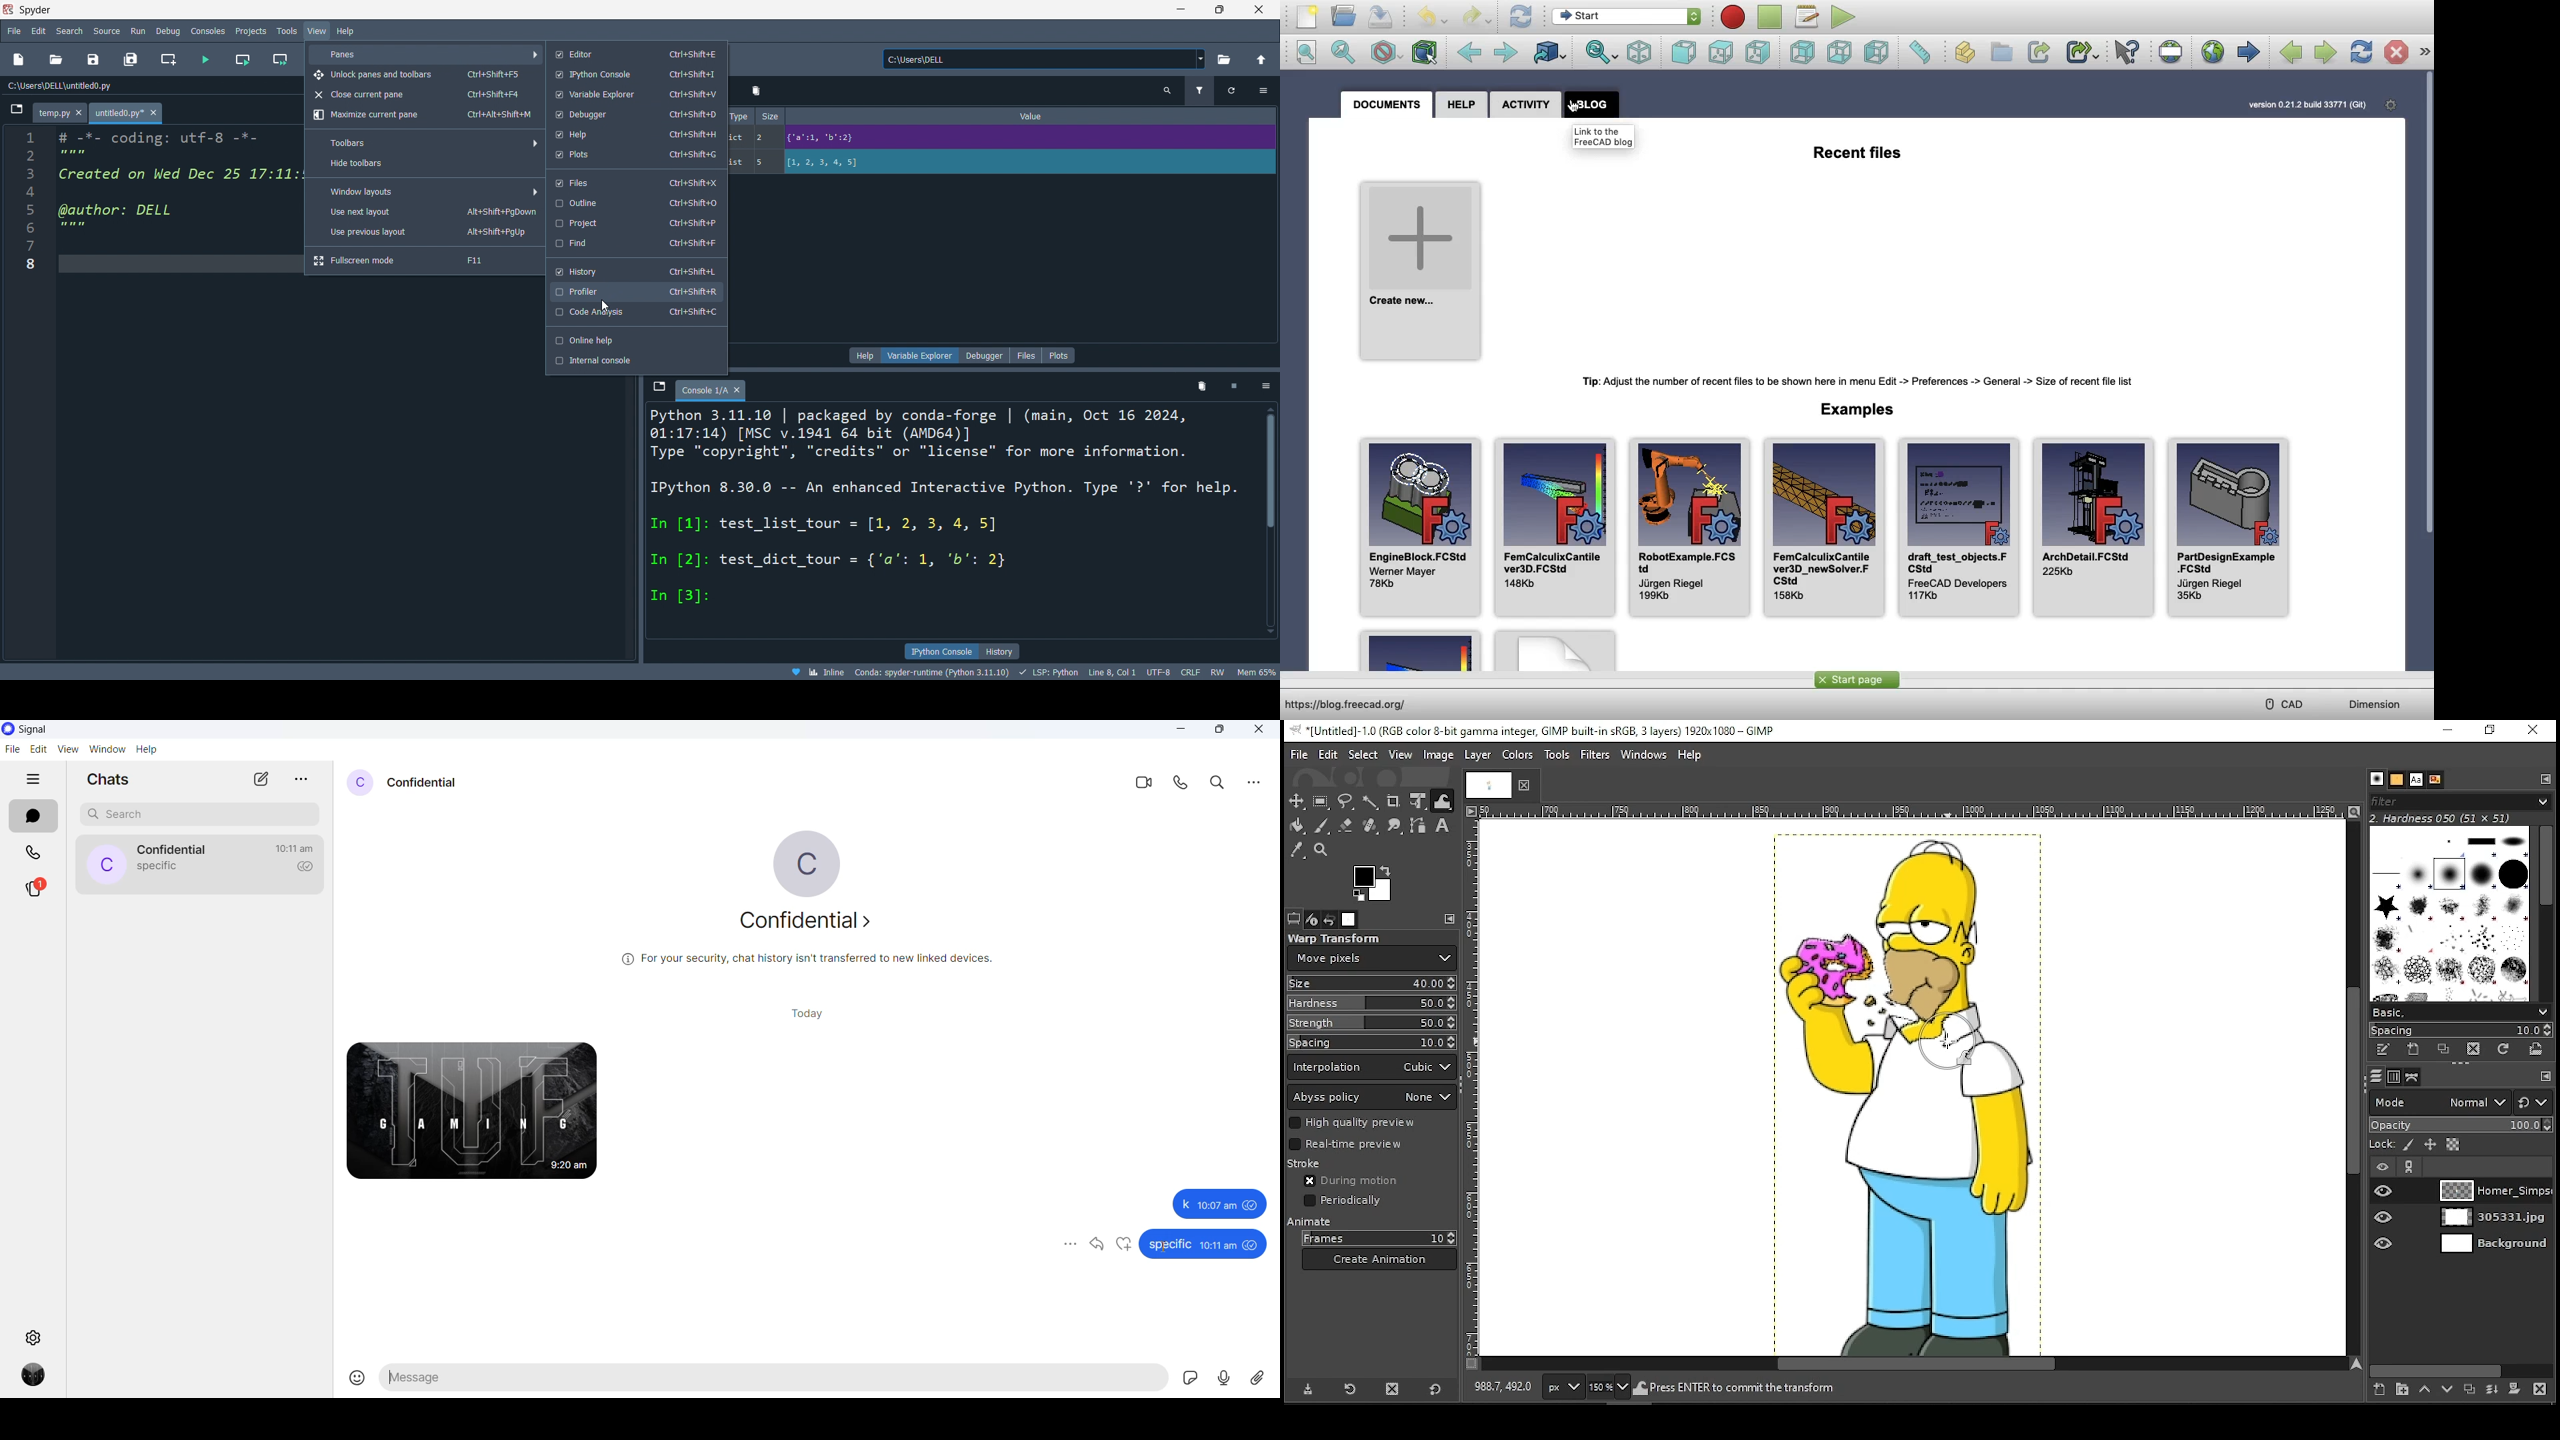 This screenshot has height=1456, width=2576. I want to click on Make Link, so click(2039, 52).